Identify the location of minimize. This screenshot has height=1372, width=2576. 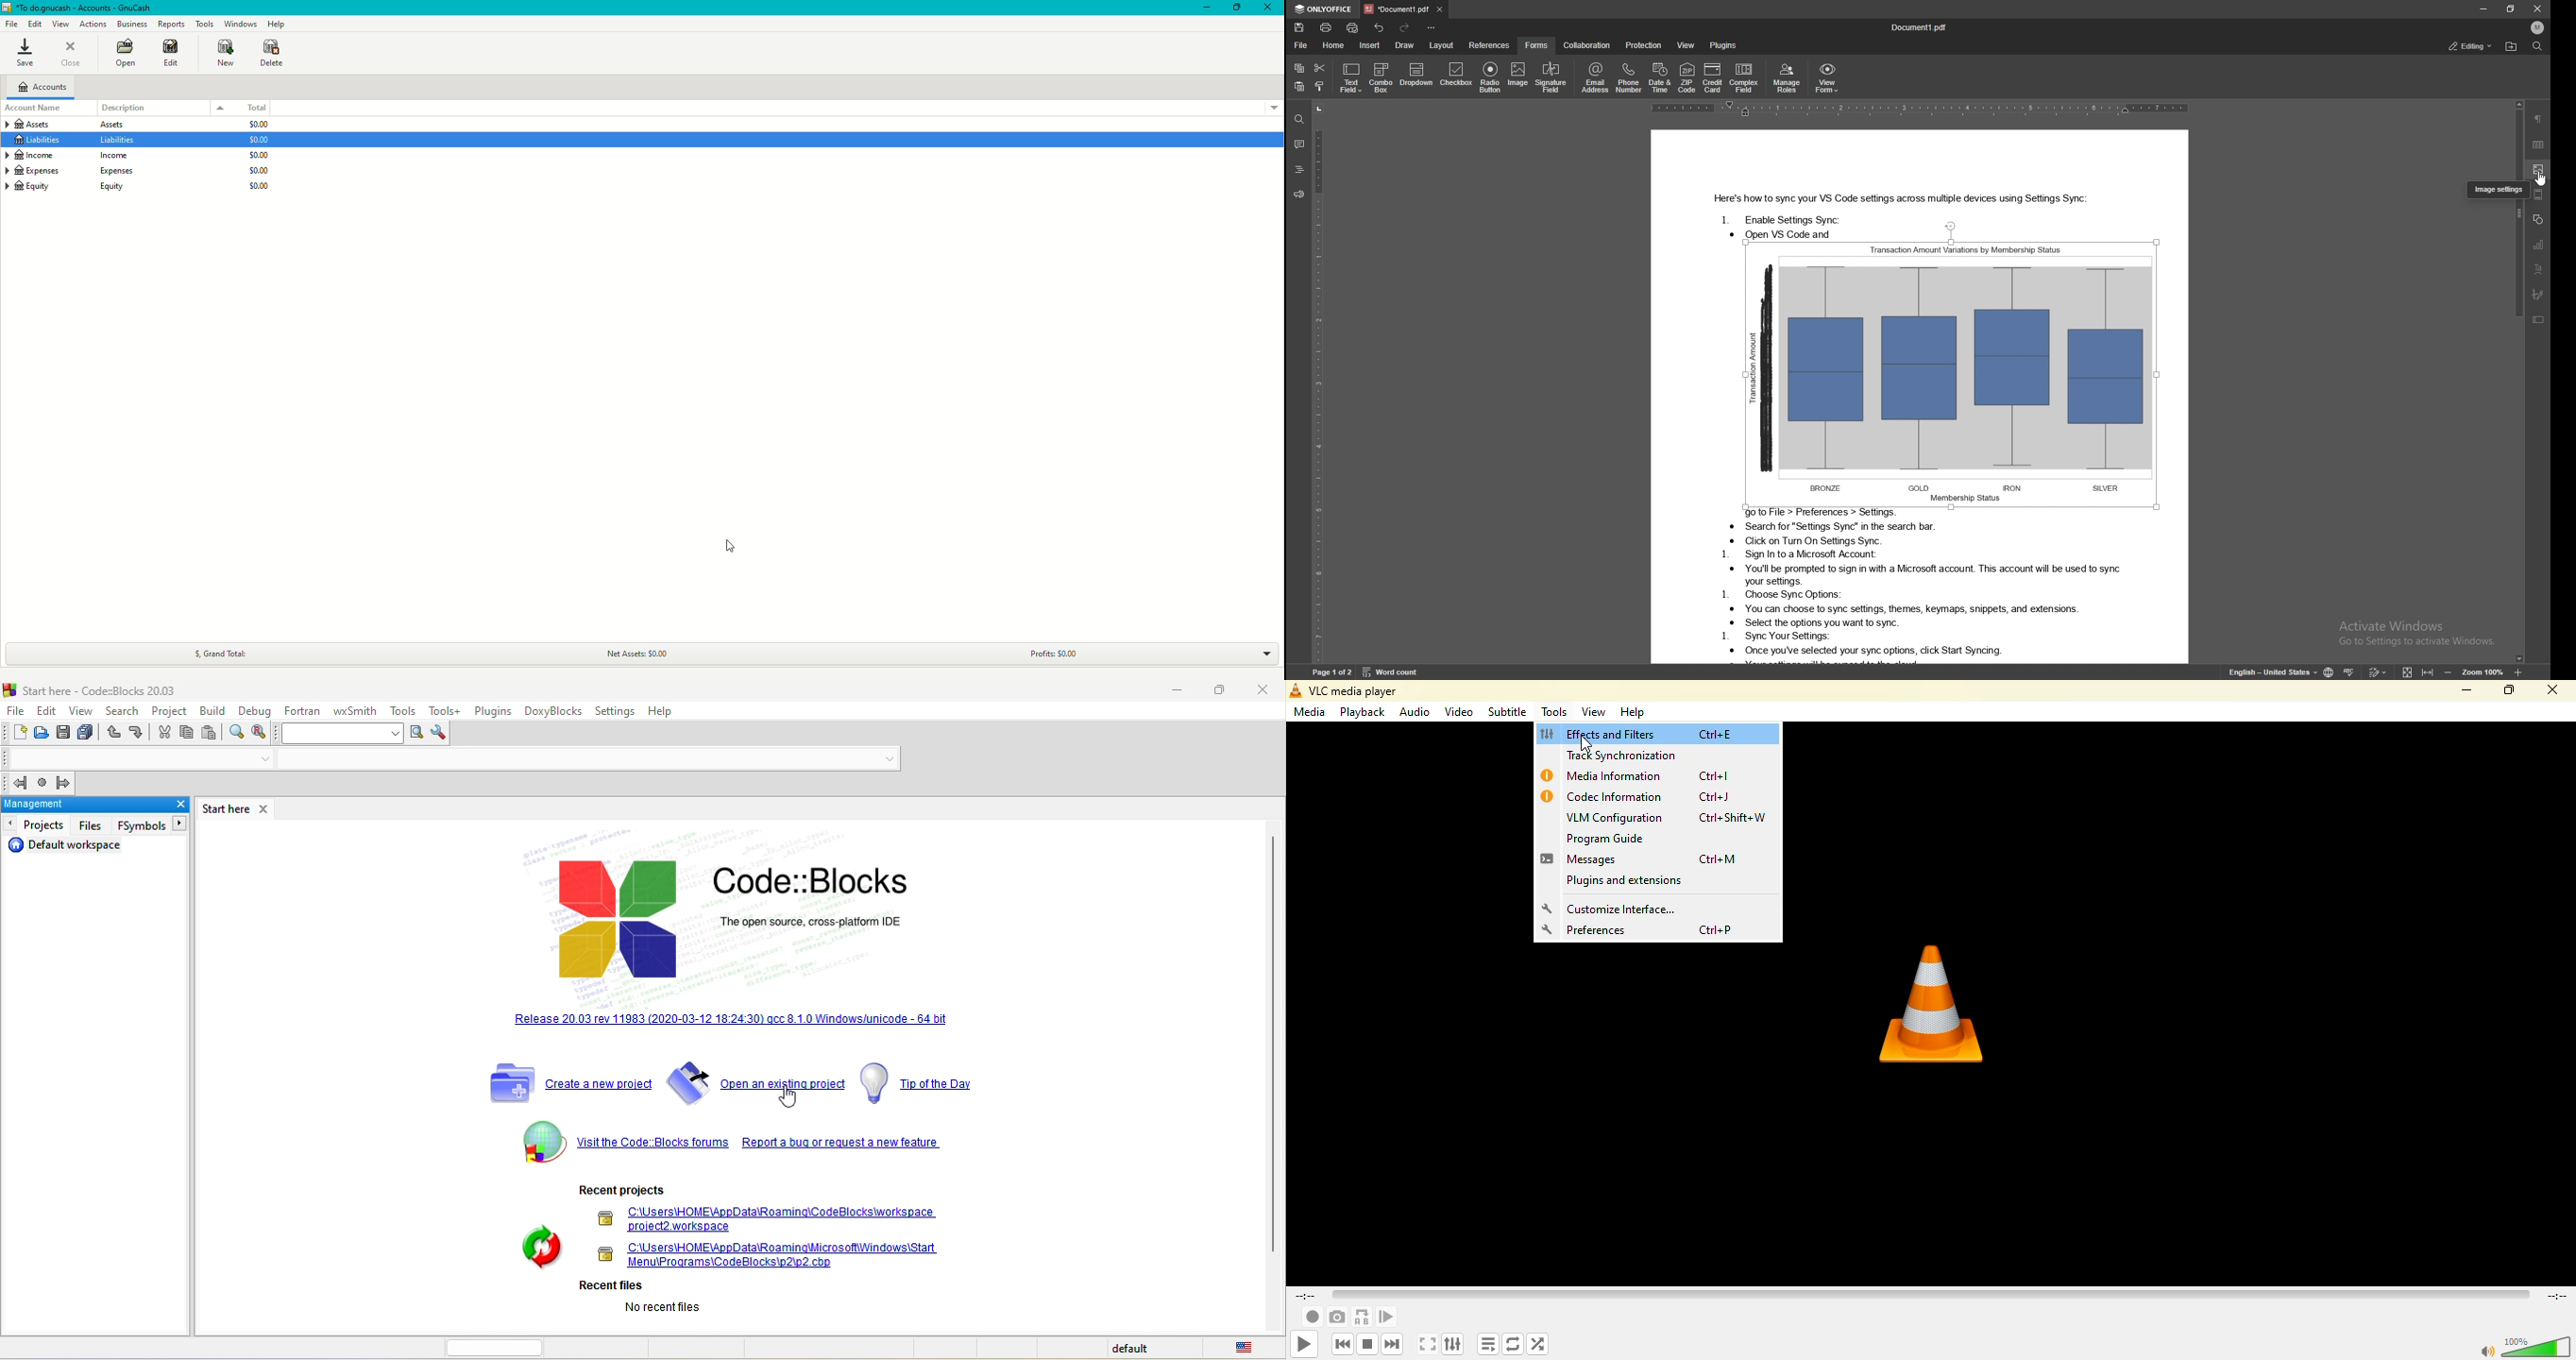
(2484, 9).